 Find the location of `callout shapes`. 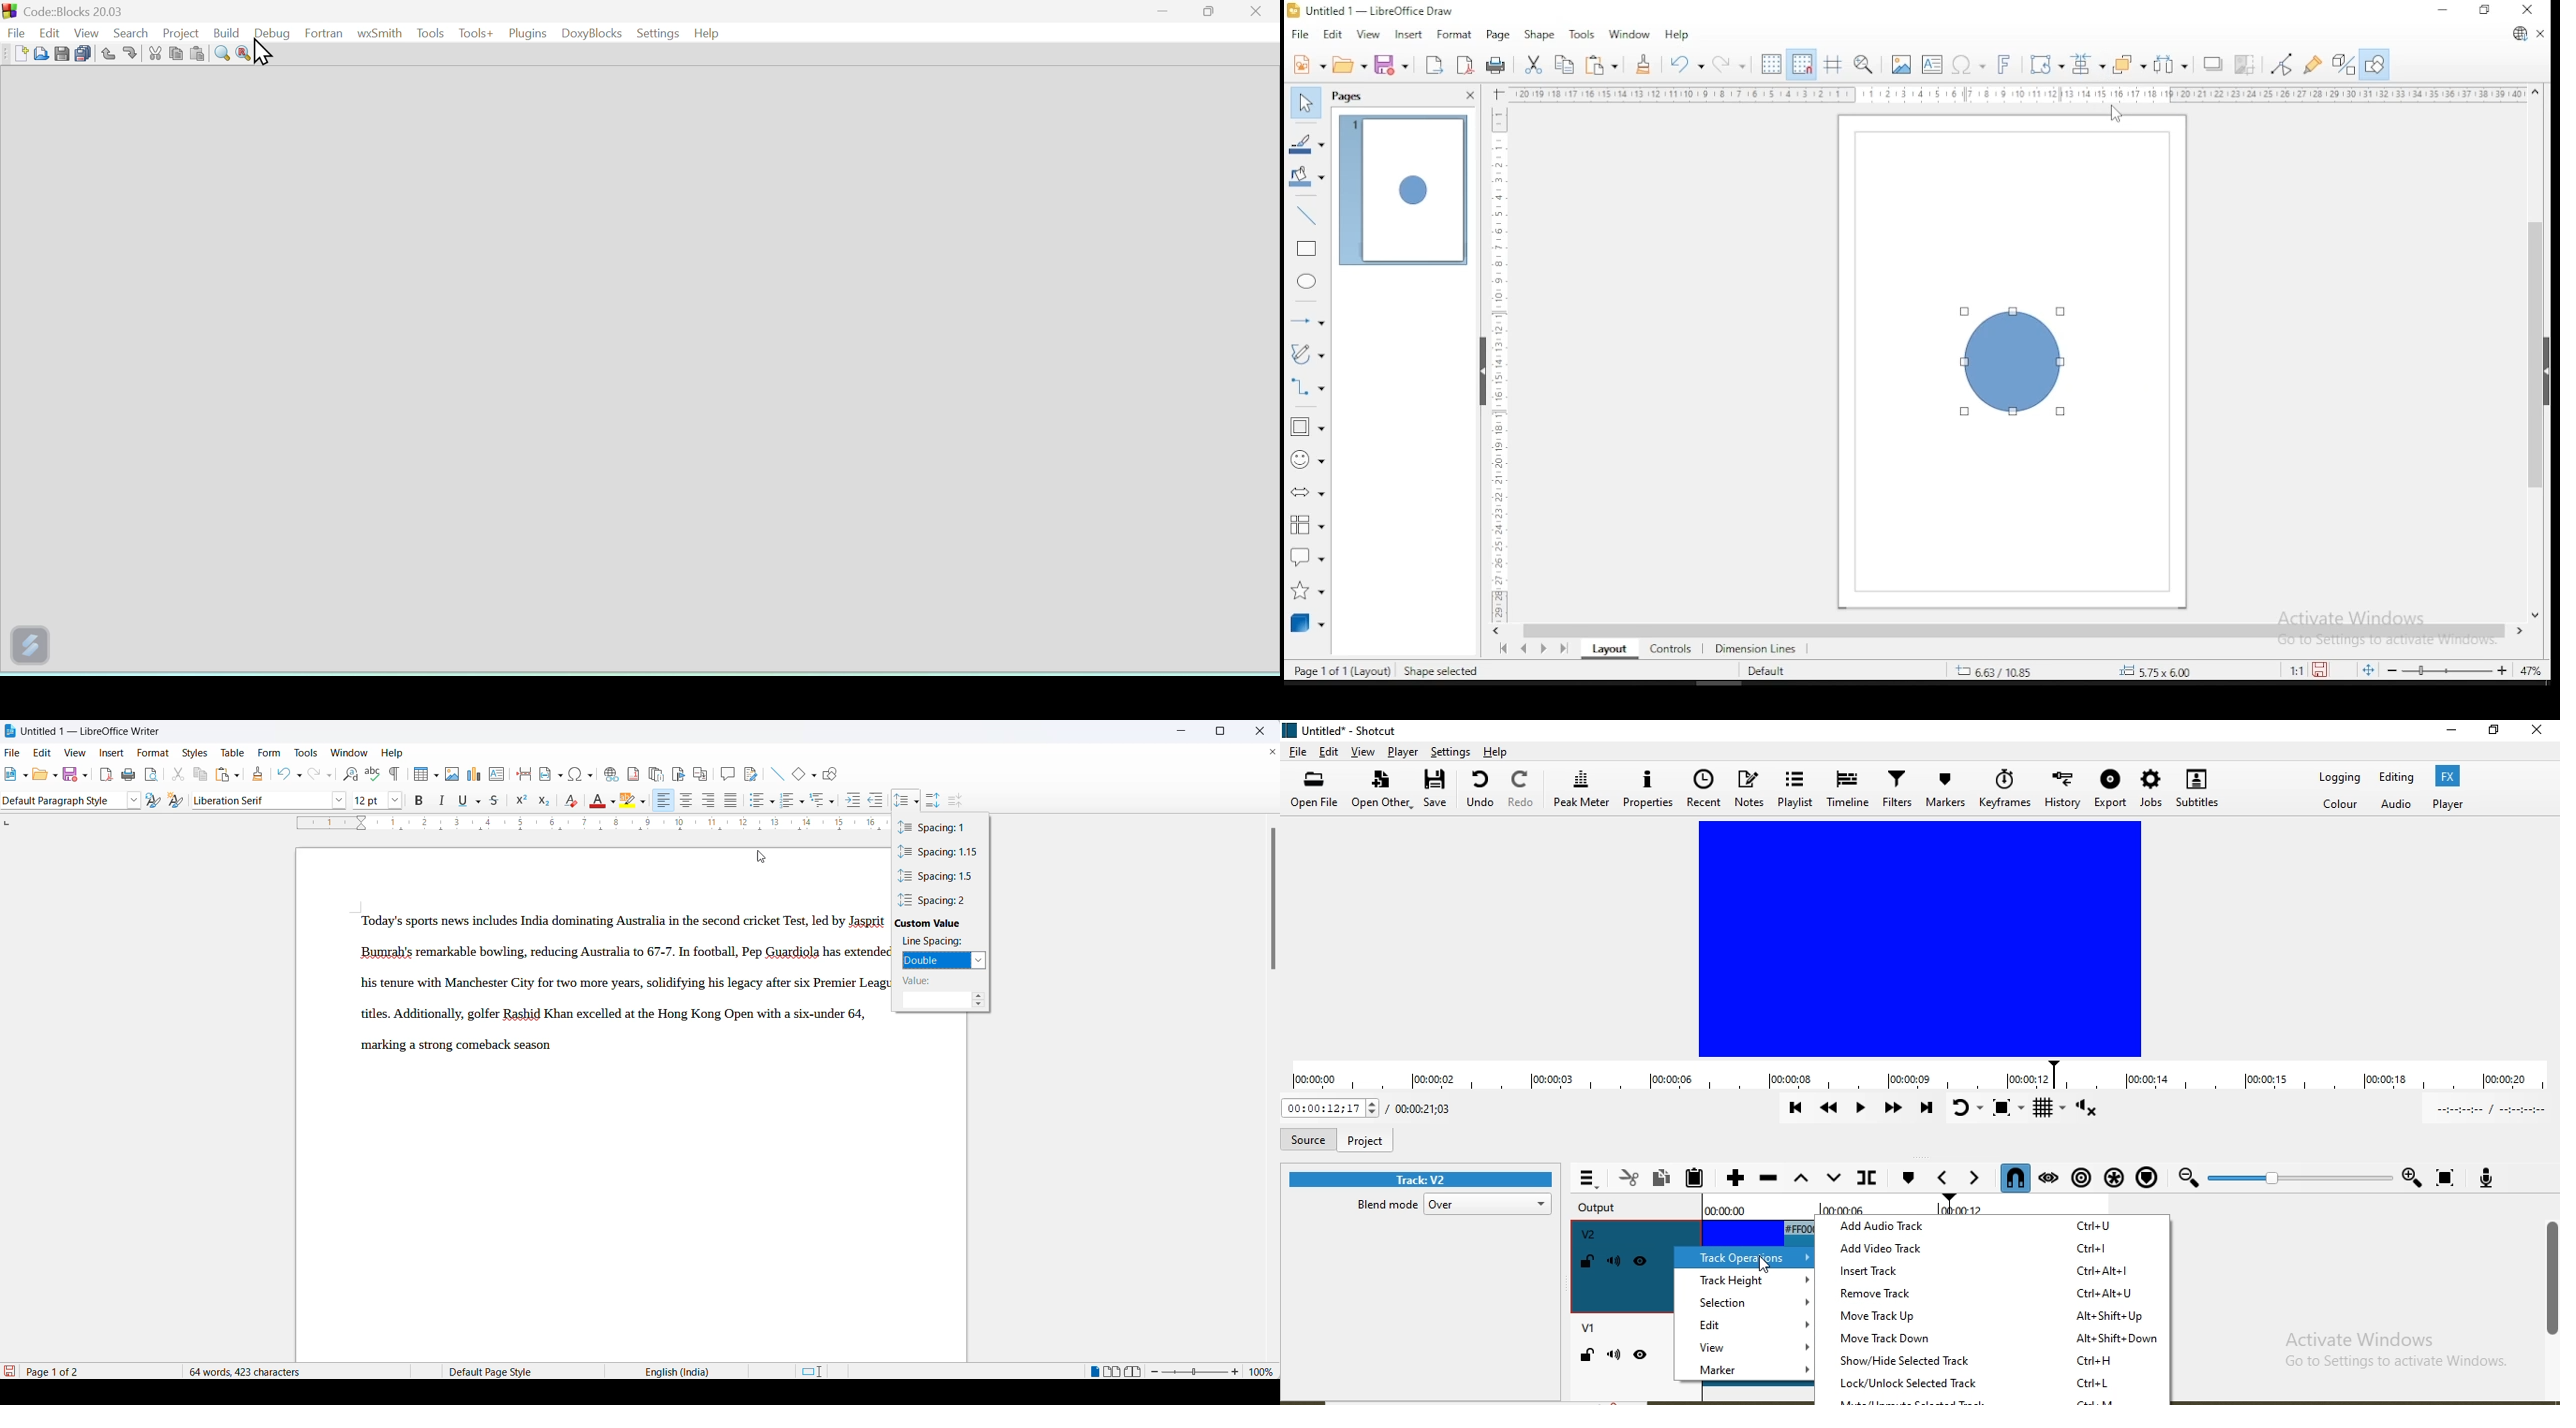

callout shapes is located at coordinates (1308, 556).